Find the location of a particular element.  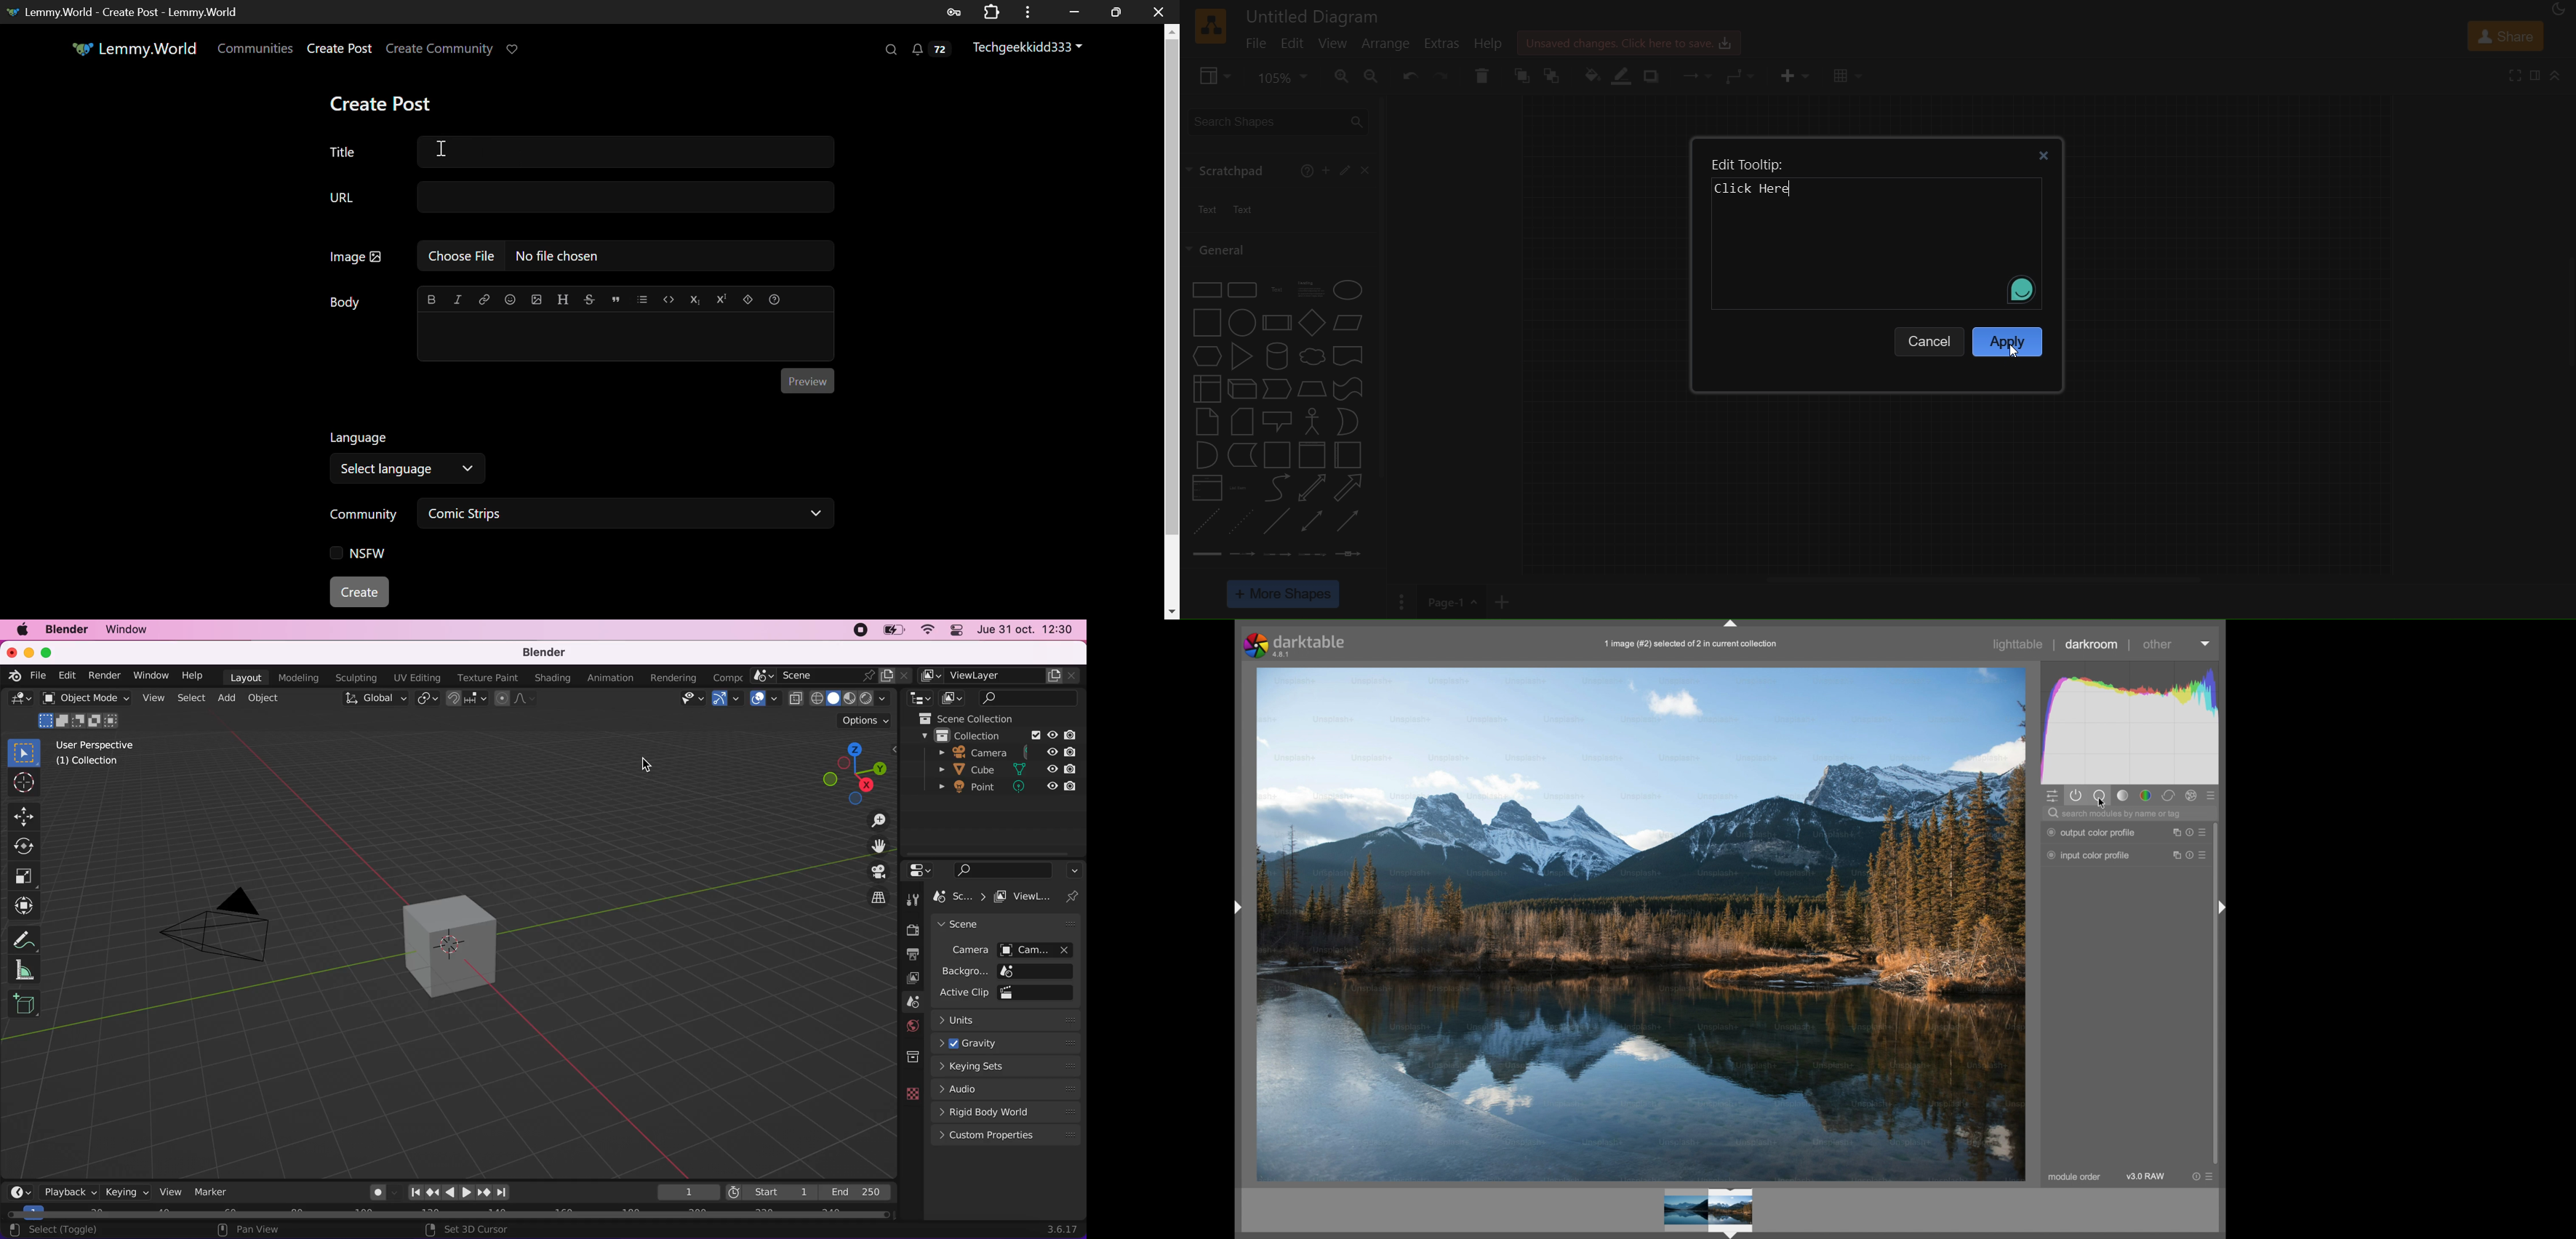

reset parameters is located at coordinates (2190, 855).